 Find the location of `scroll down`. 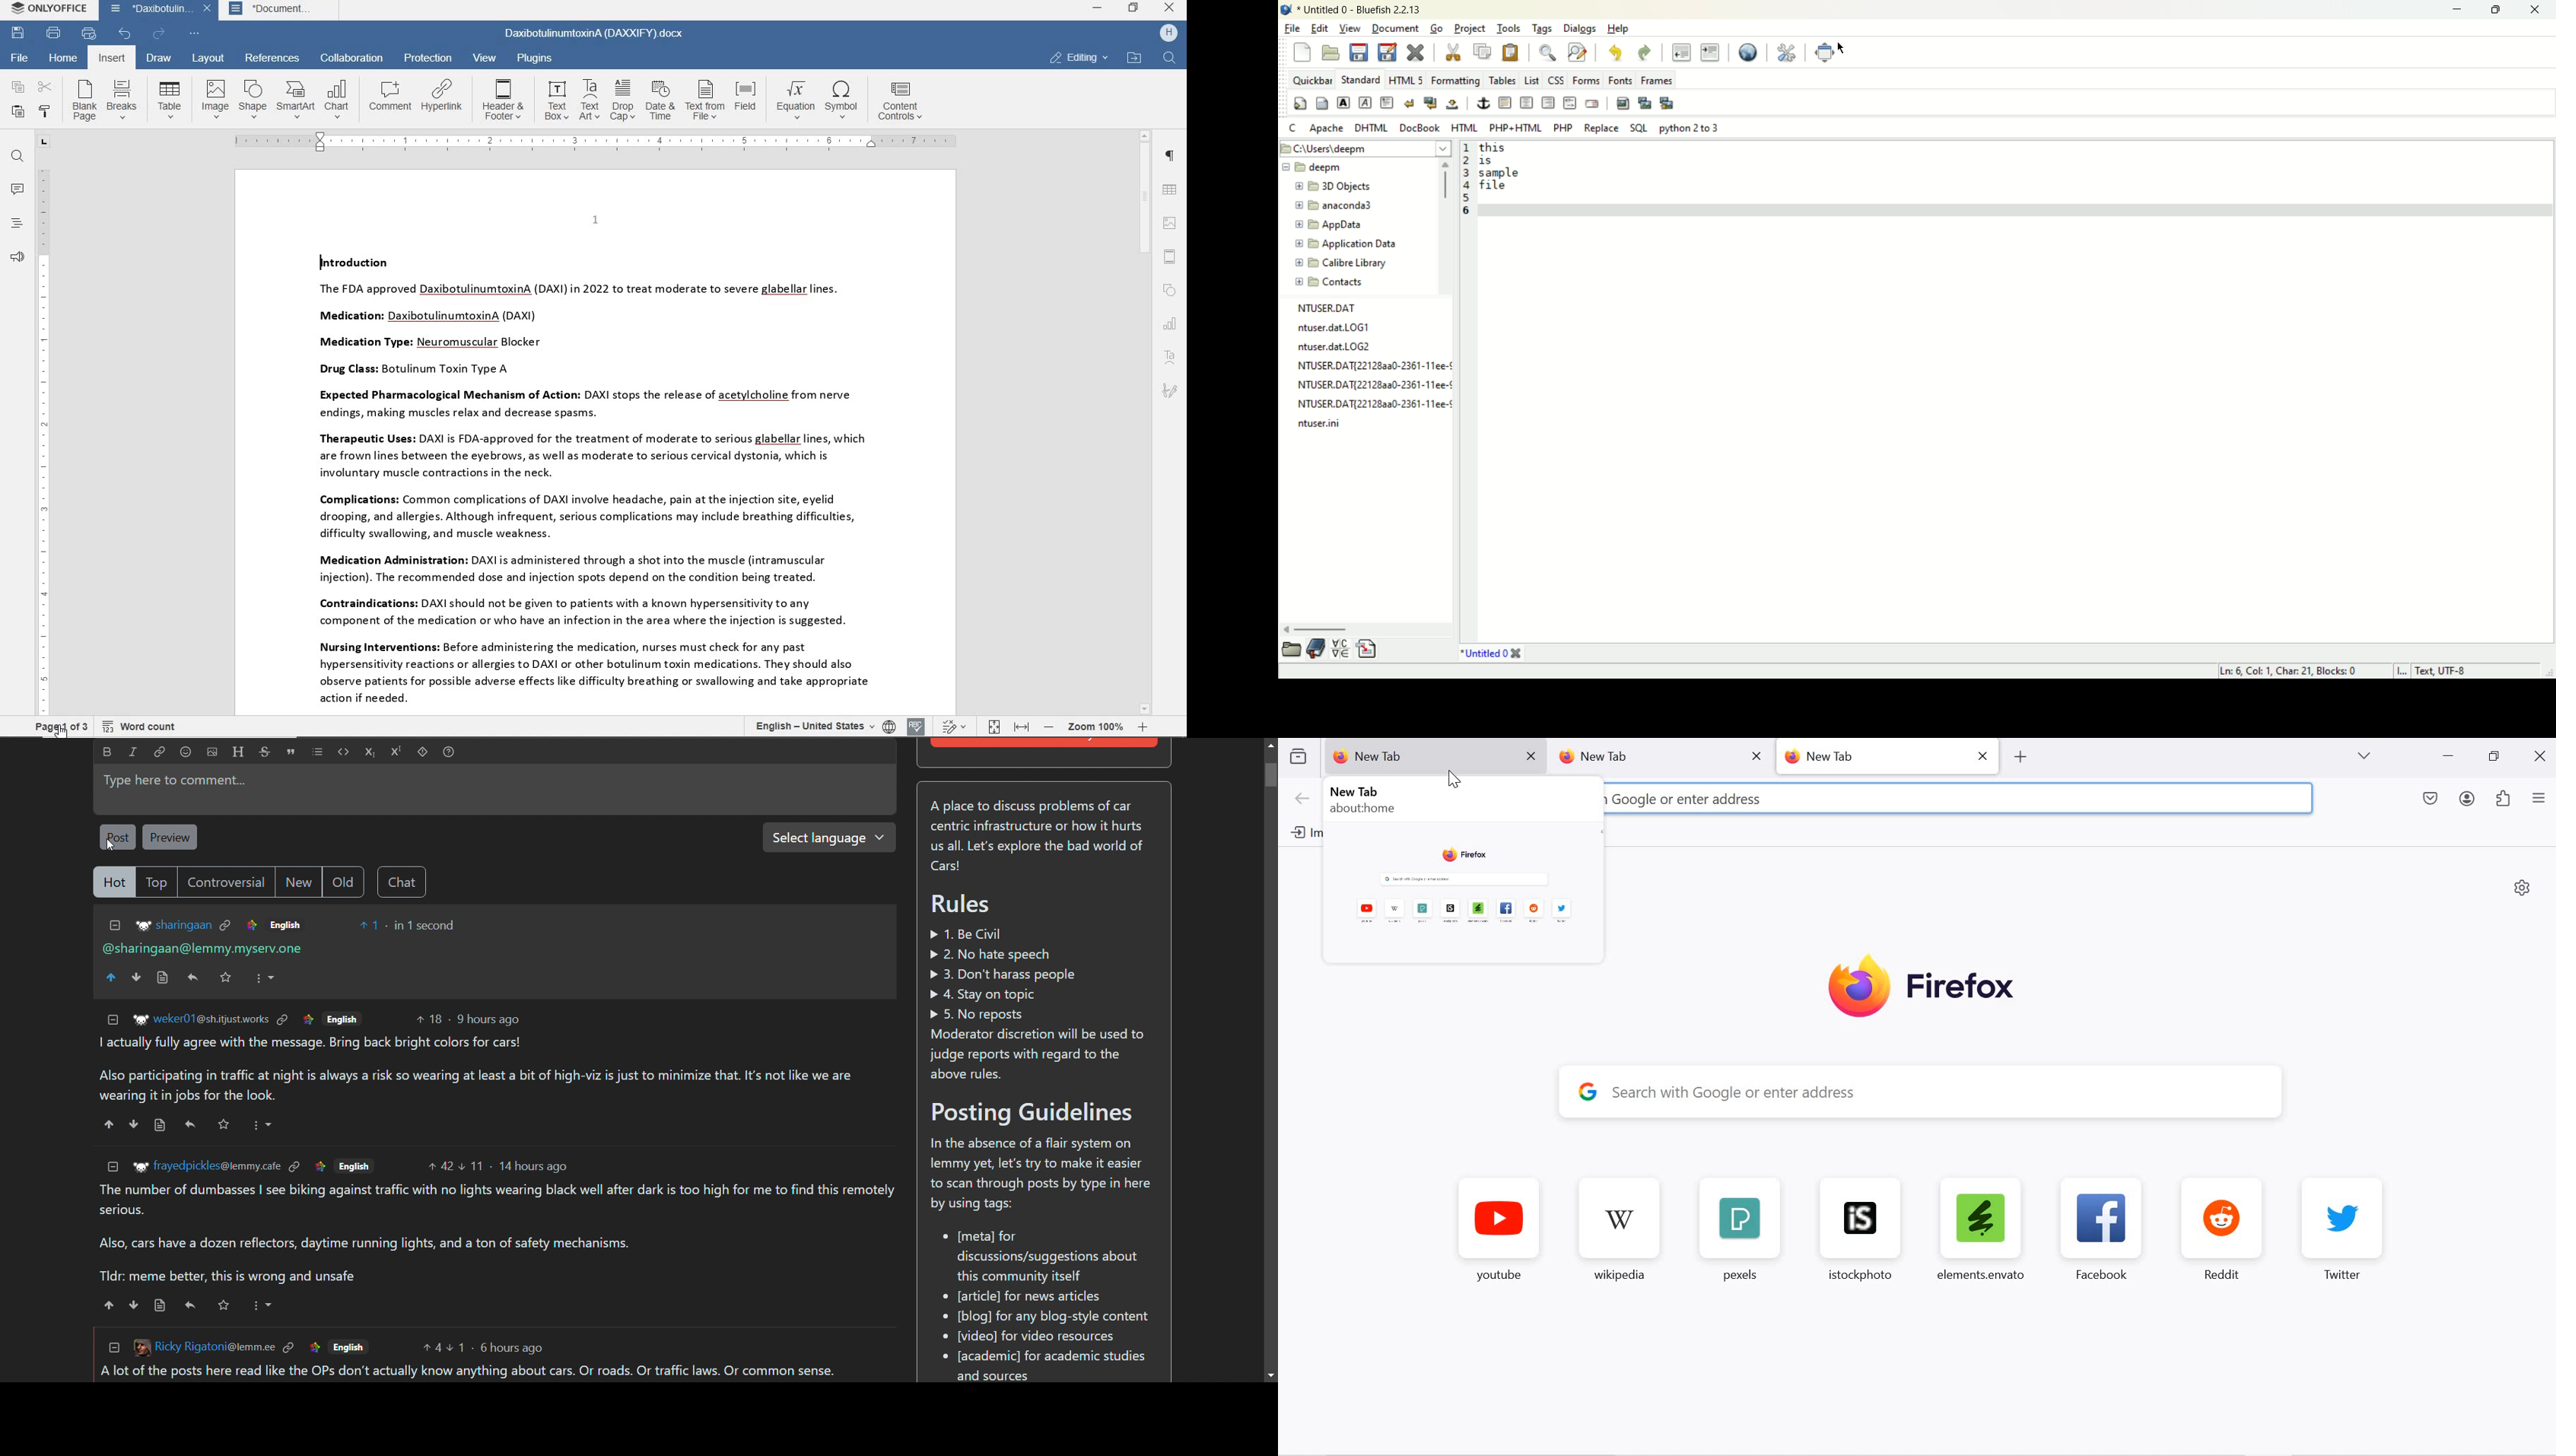

scroll down is located at coordinates (1146, 710).